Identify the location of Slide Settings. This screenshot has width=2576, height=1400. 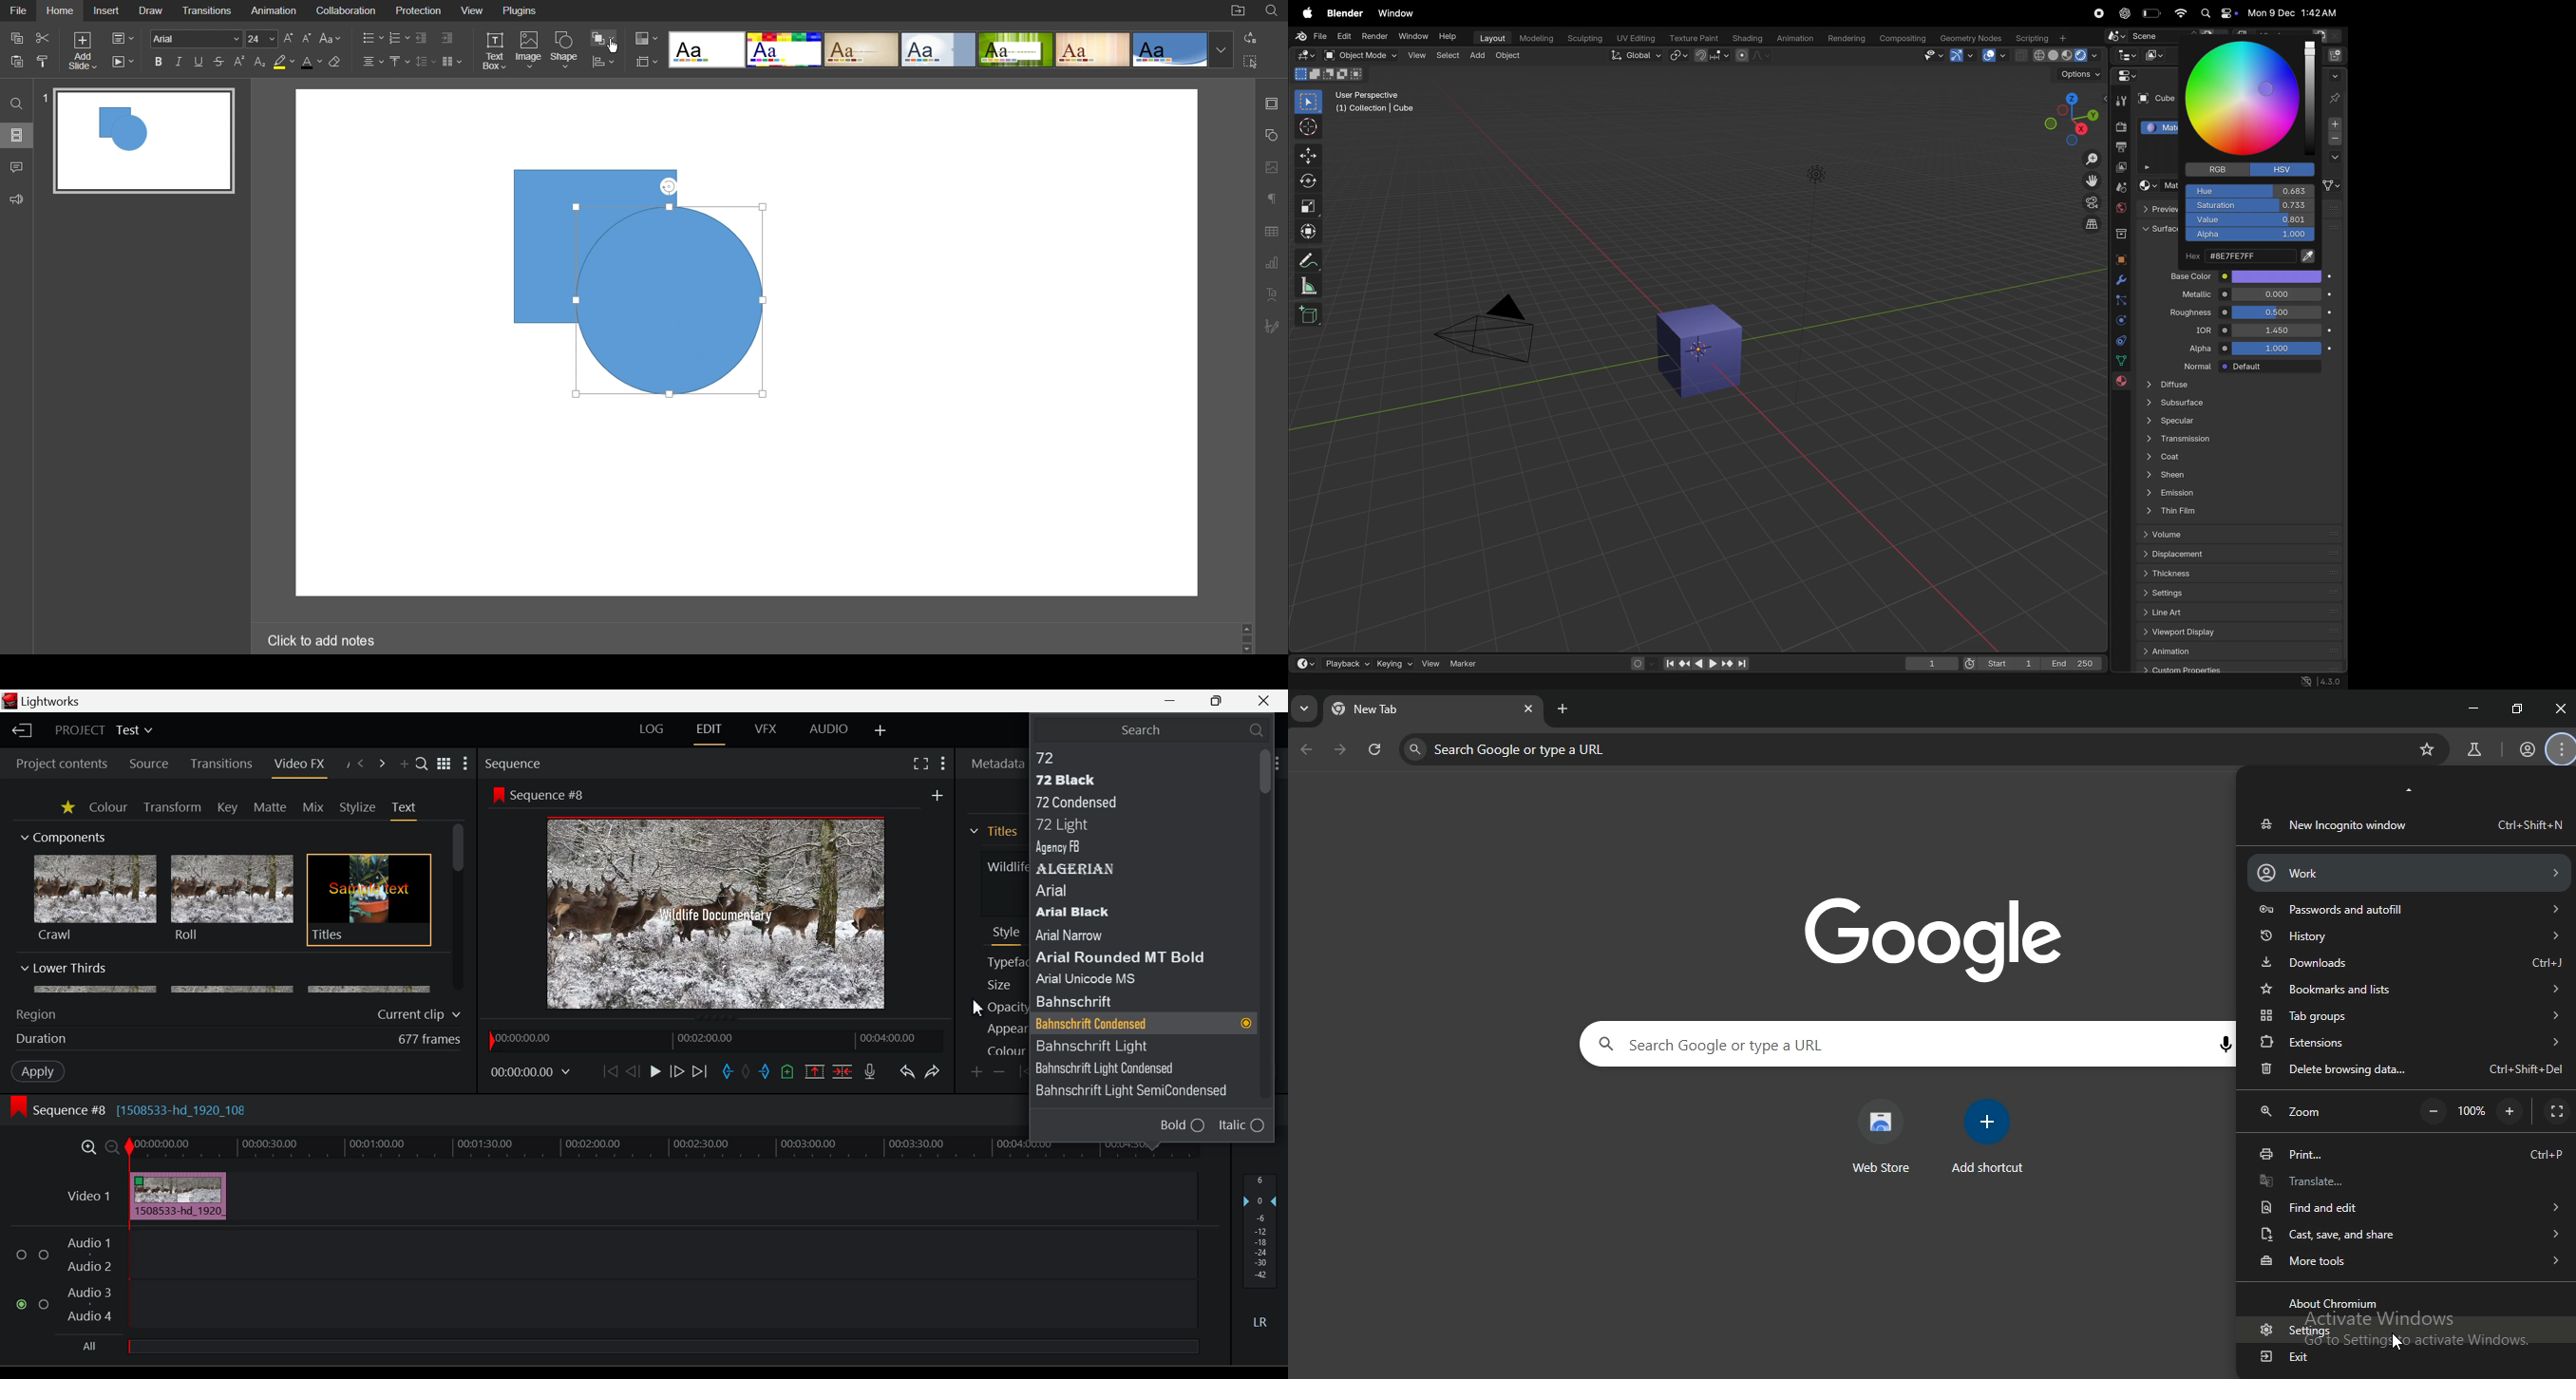
(123, 36).